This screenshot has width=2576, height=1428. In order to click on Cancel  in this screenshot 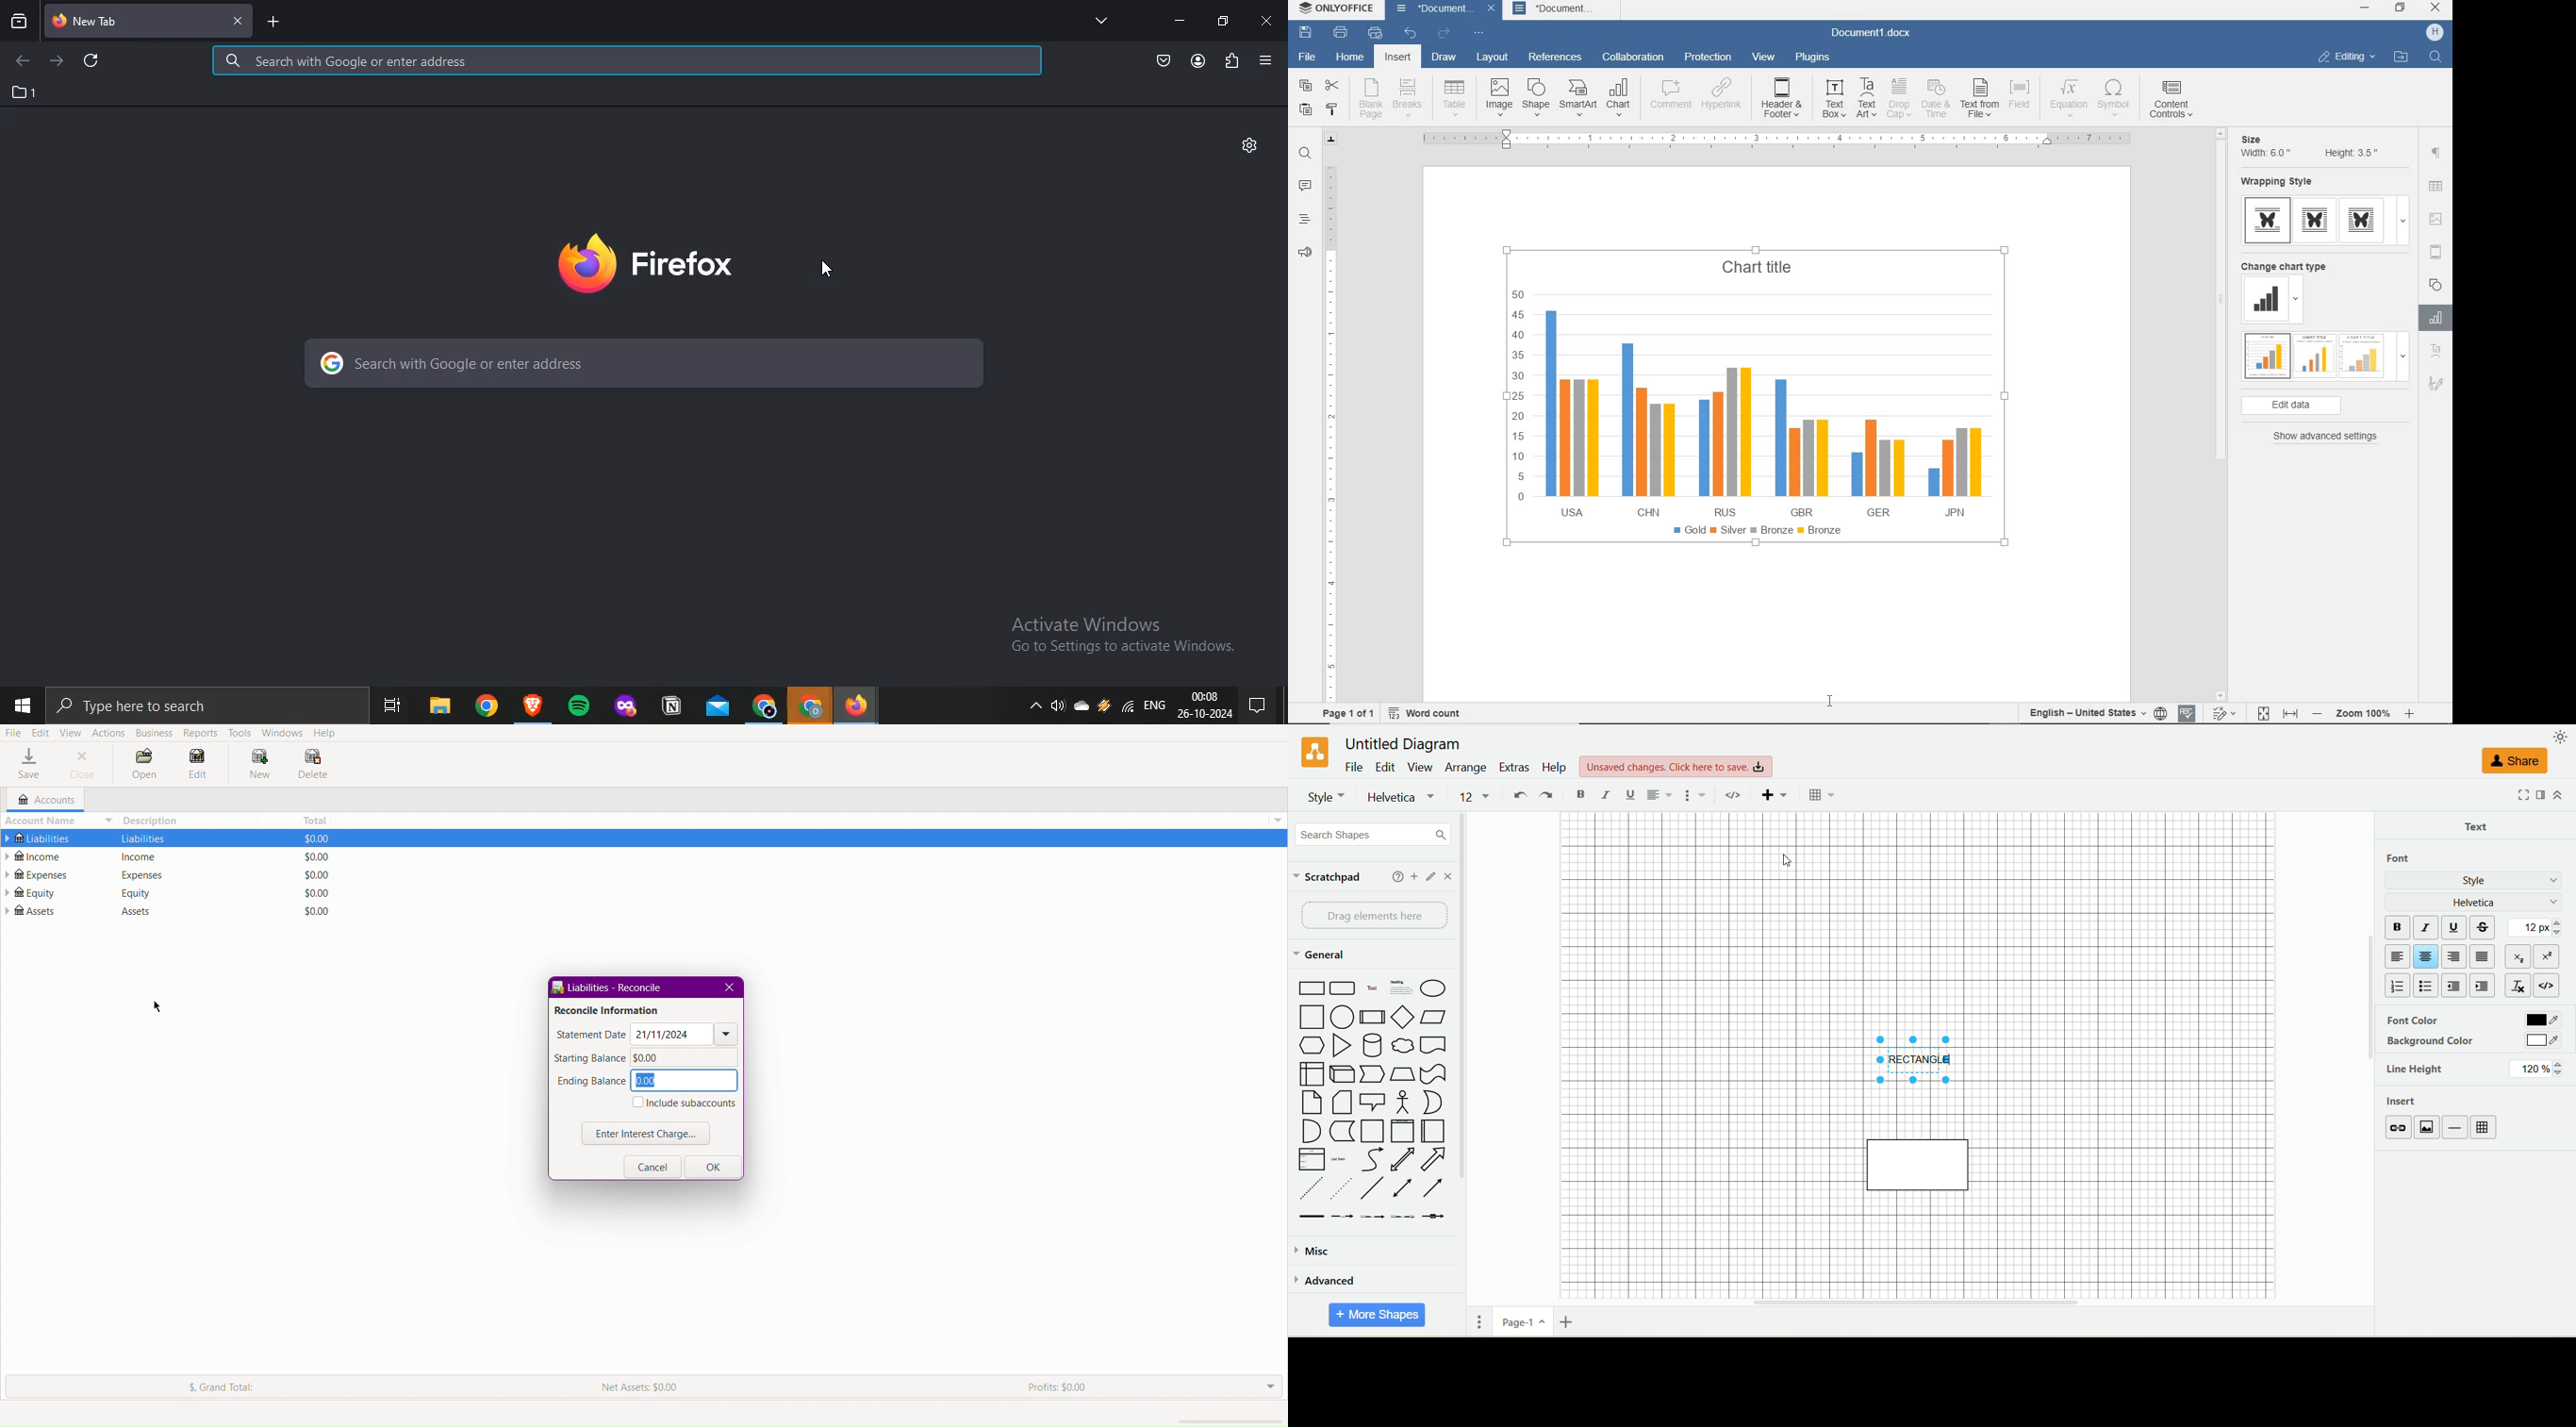, I will do `click(651, 1168)`.